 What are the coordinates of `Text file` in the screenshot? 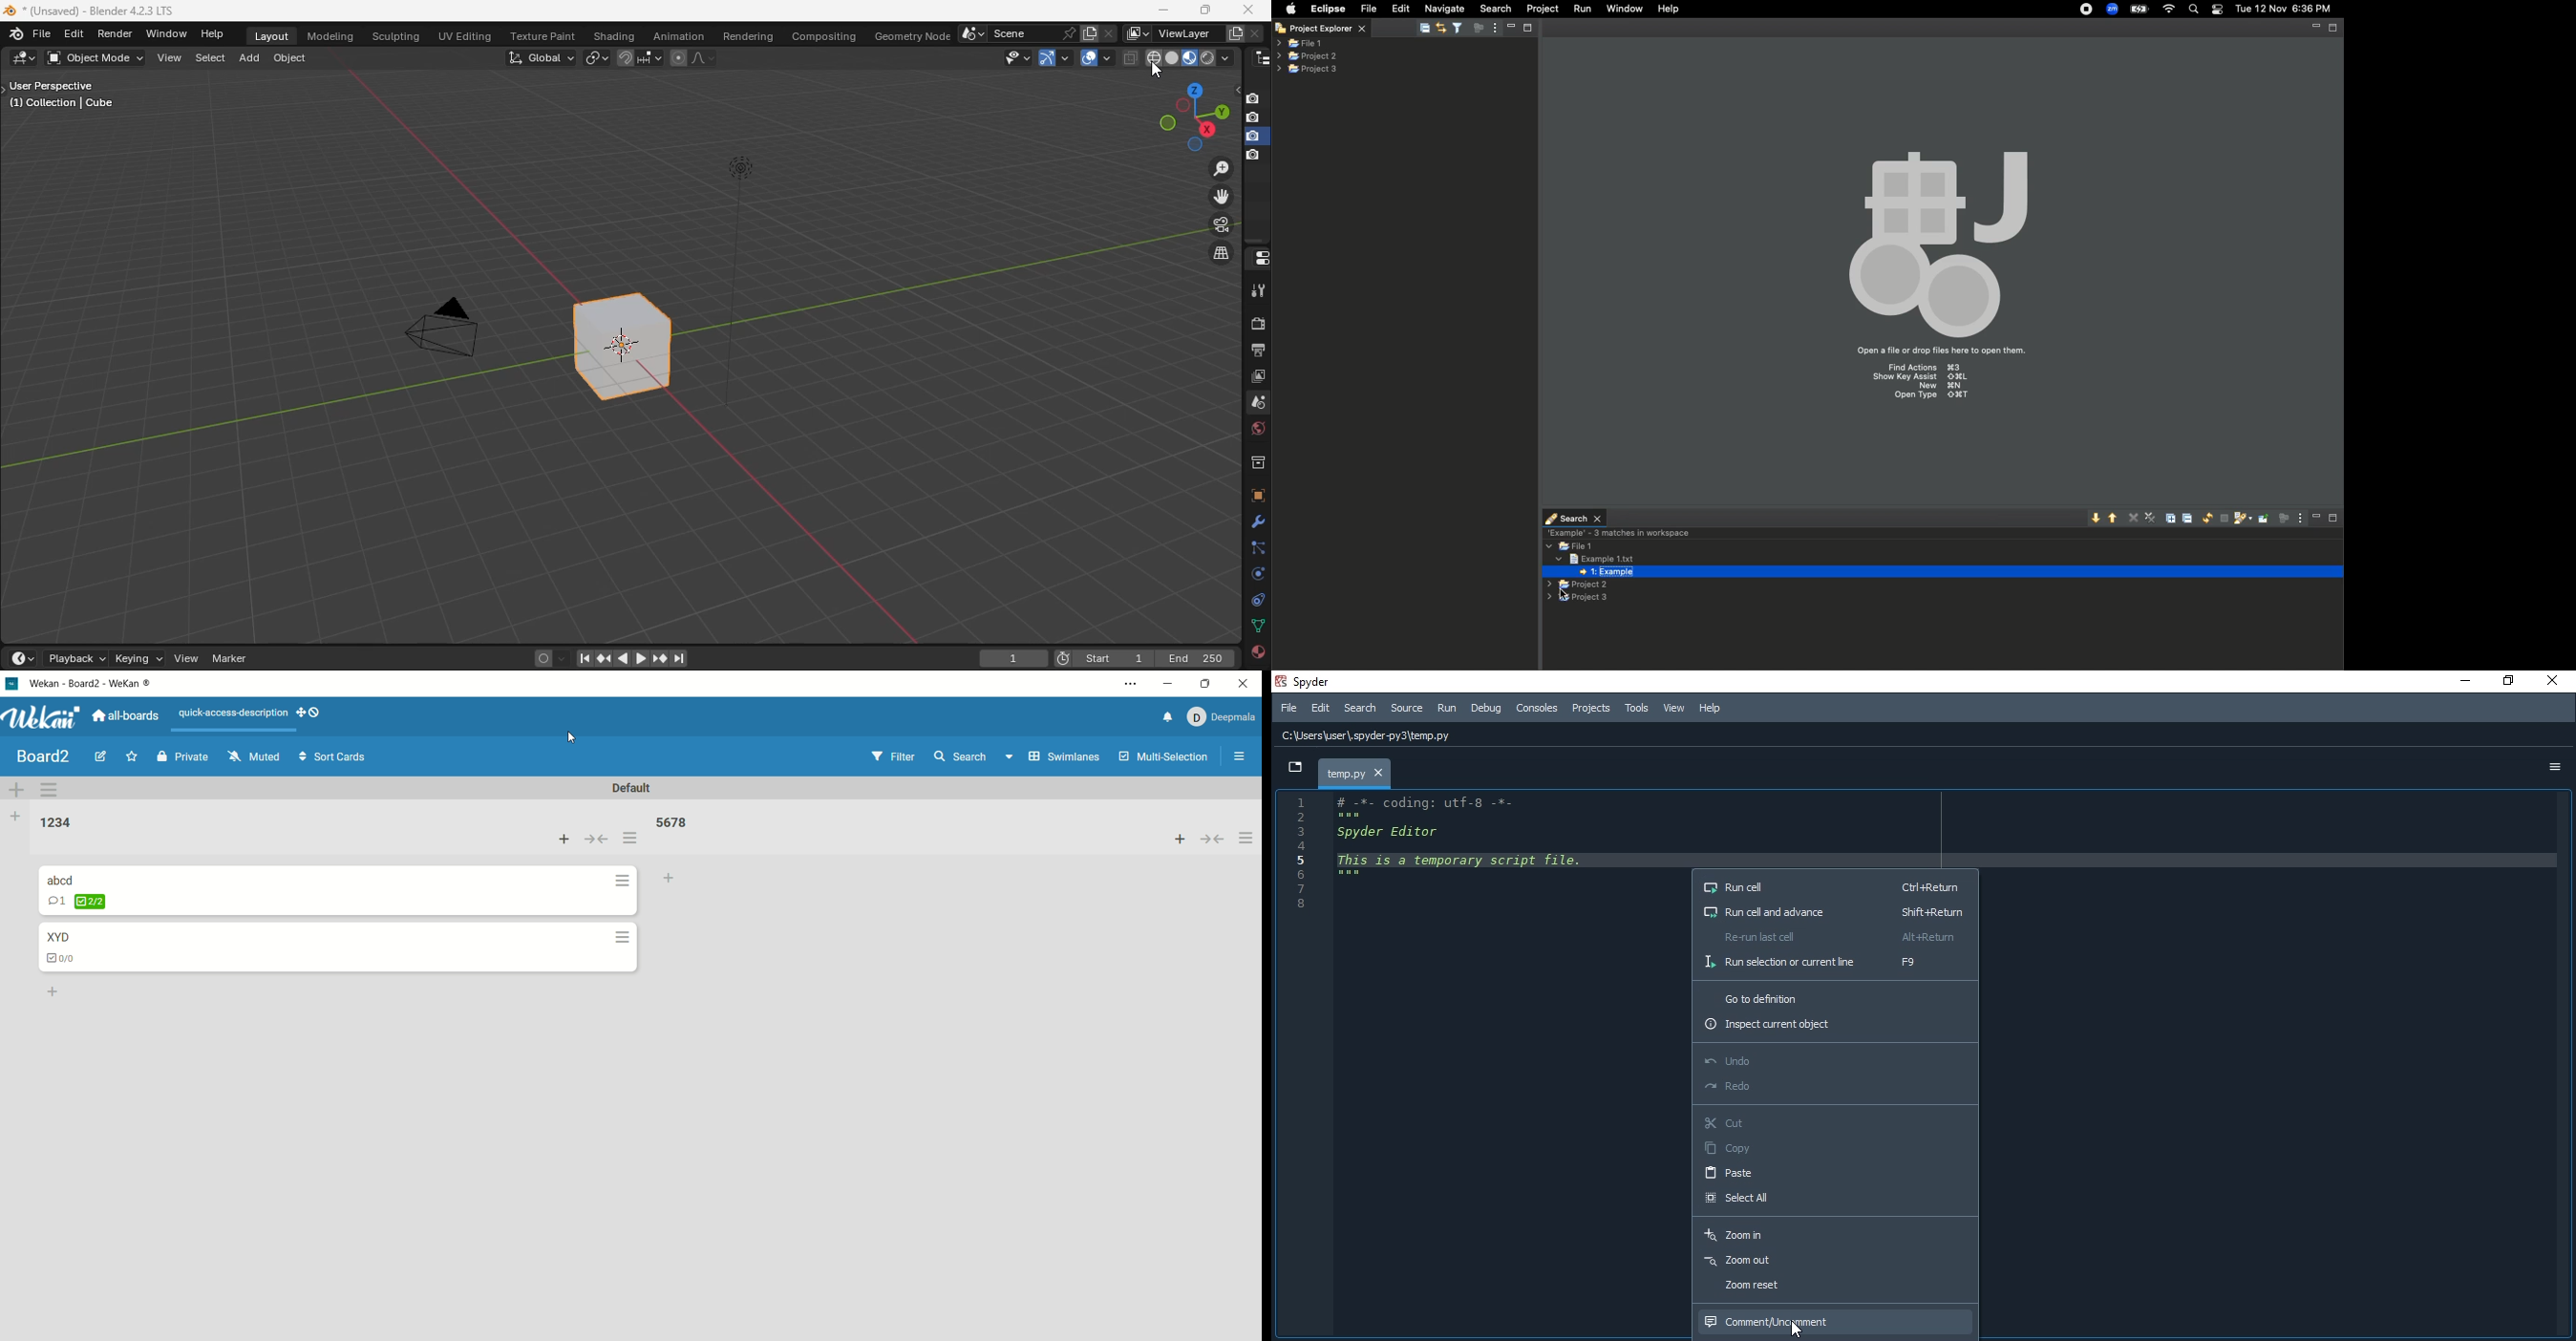 It's located at (1591, 558).